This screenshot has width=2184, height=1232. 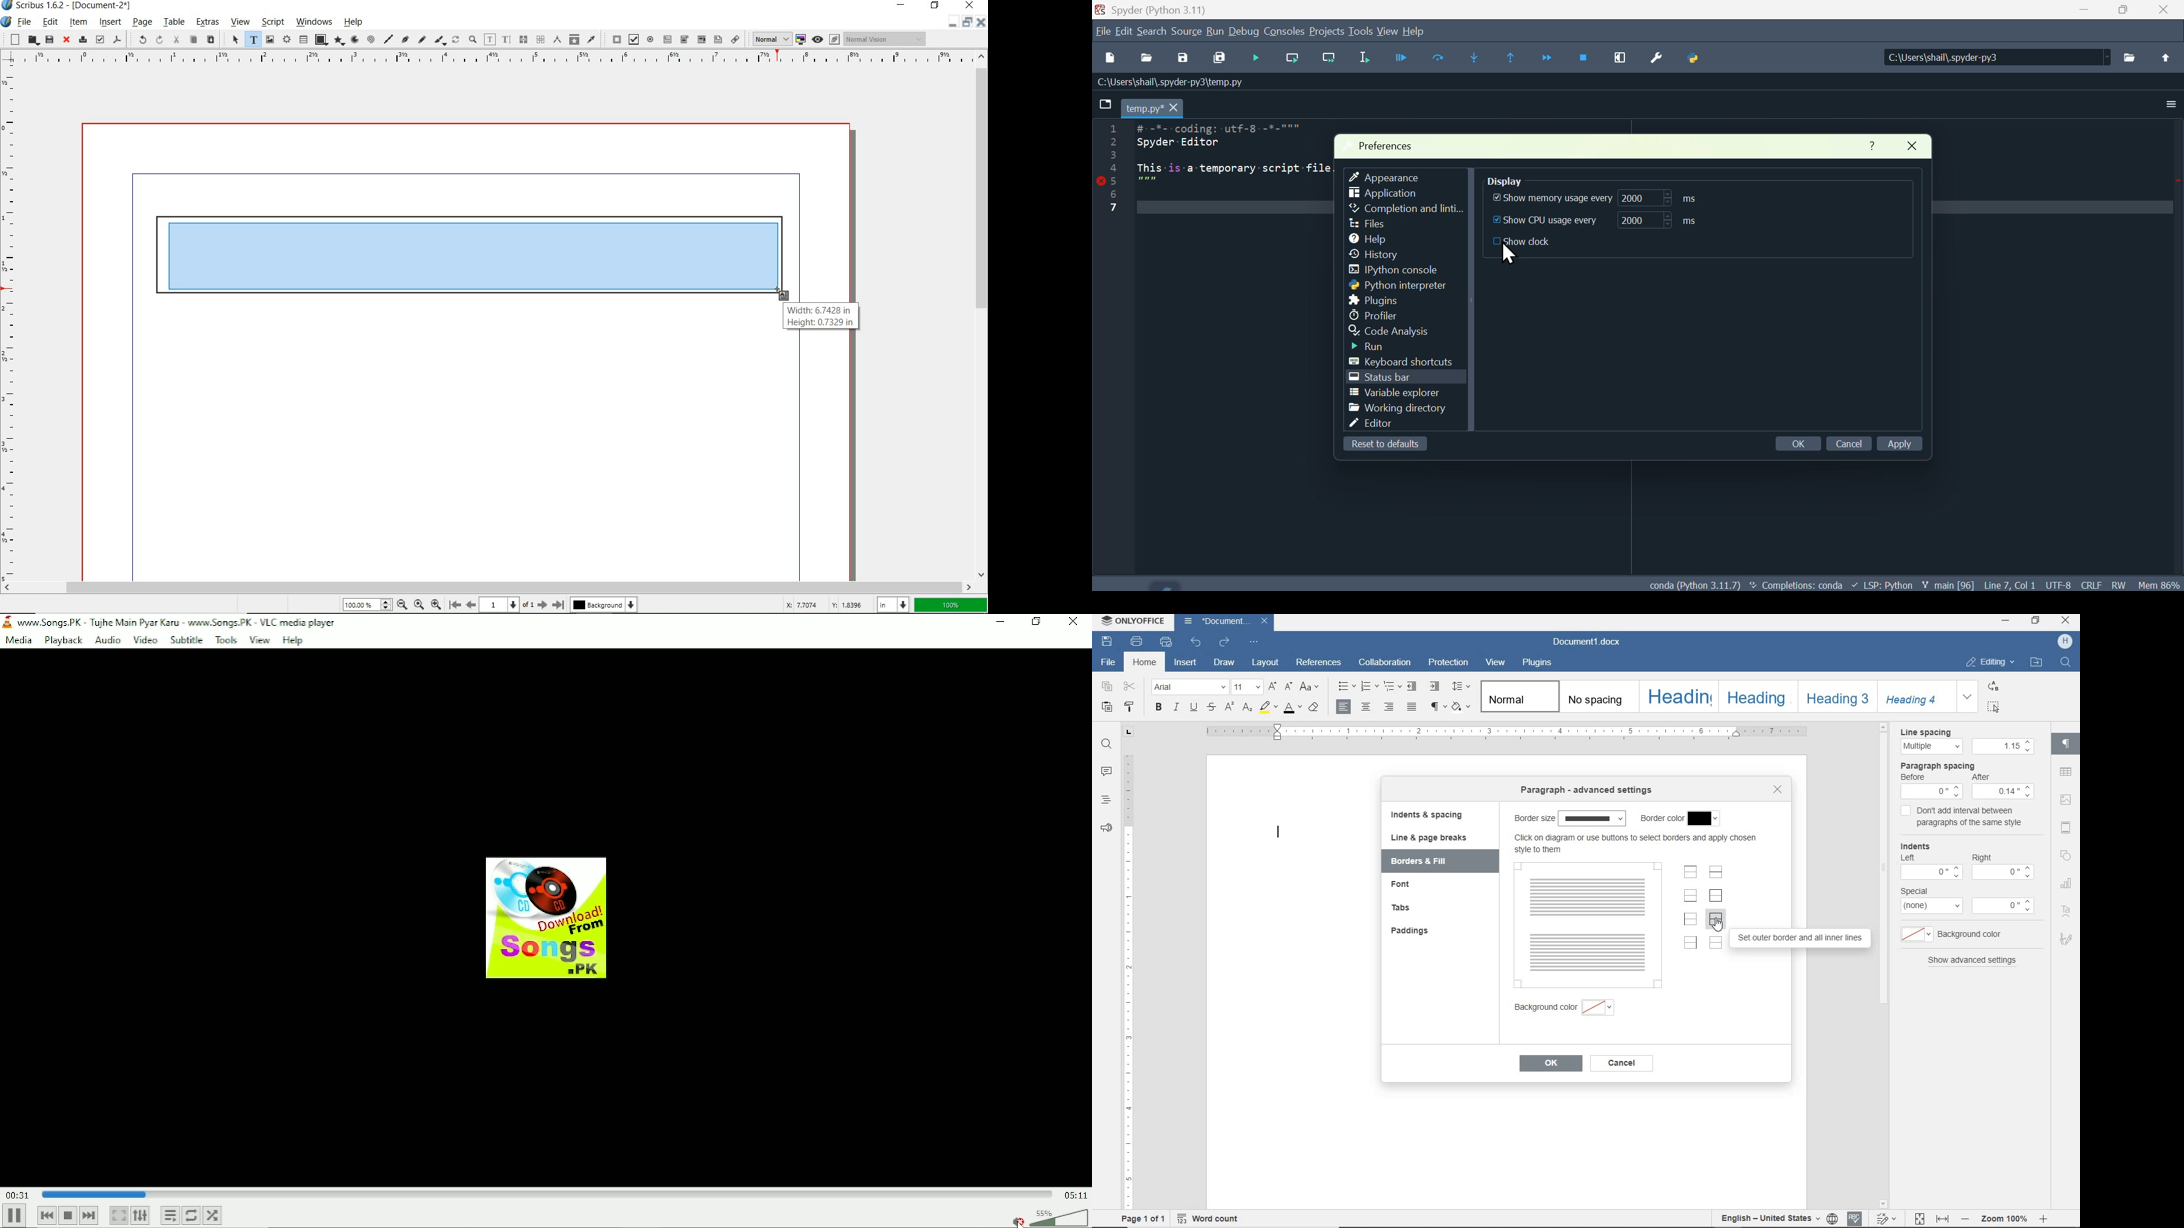 I want to click on Find, so click(x=2068, y=665).